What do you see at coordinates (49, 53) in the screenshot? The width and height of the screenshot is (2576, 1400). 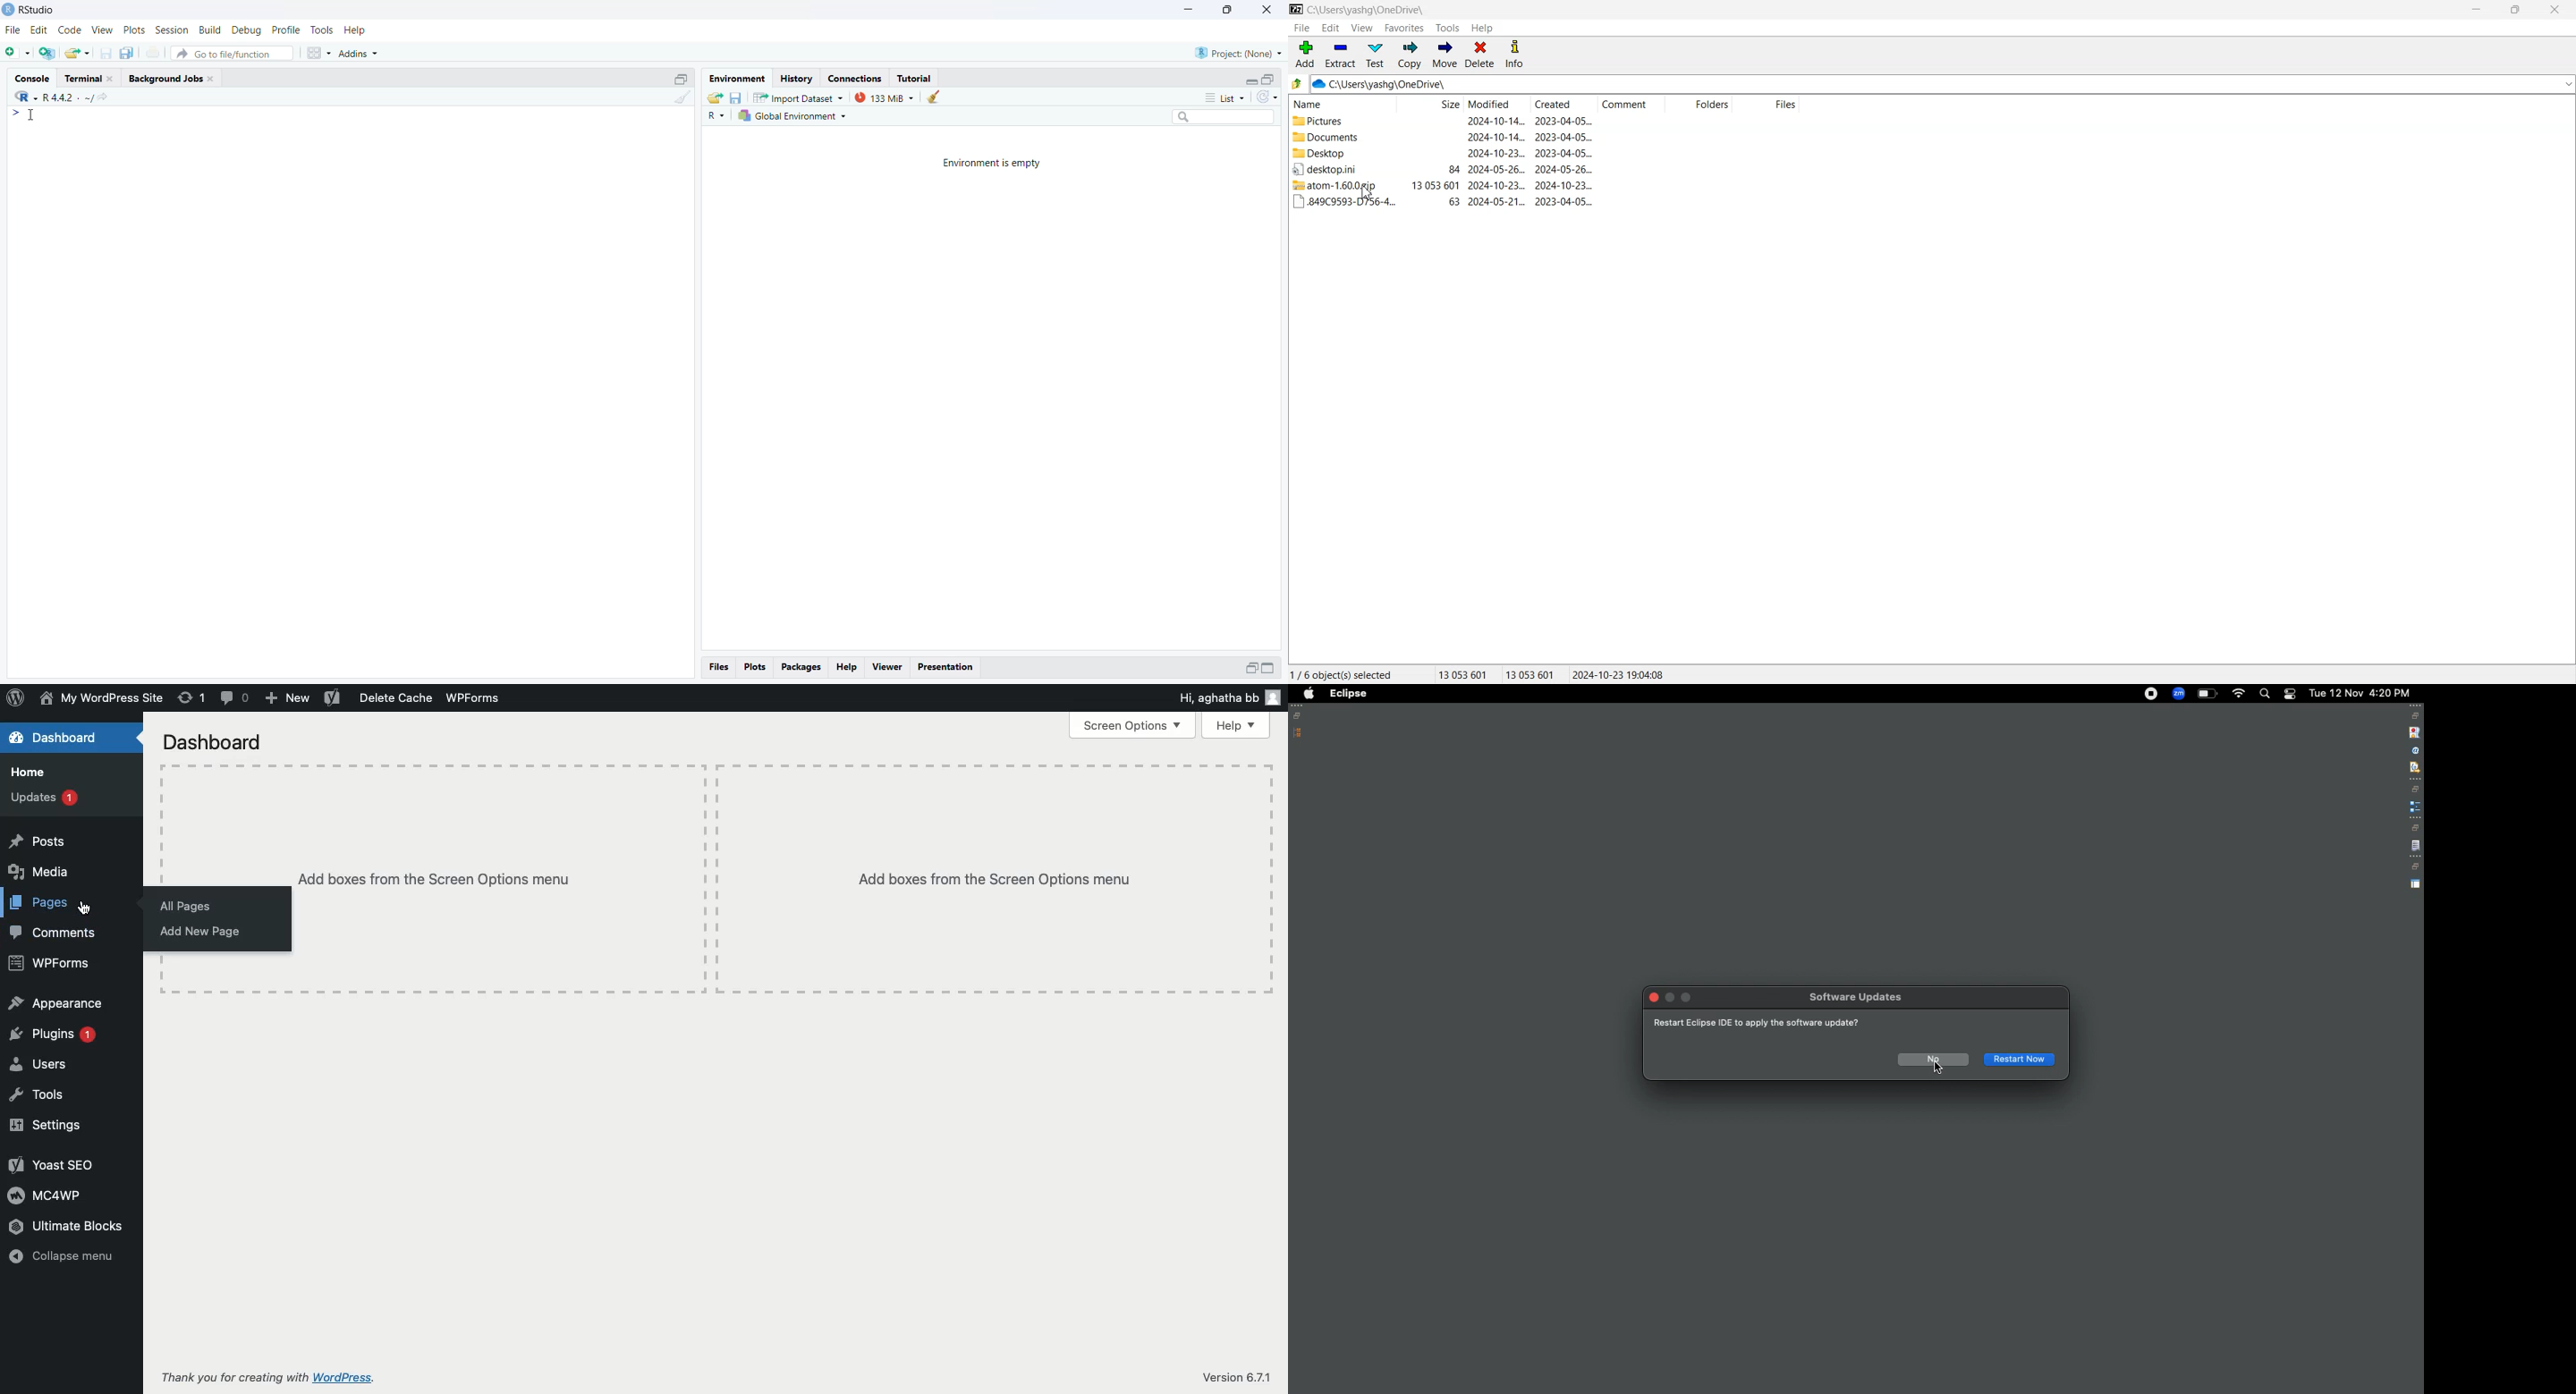 I see `Create a Project` at bounding box center [49, 53].